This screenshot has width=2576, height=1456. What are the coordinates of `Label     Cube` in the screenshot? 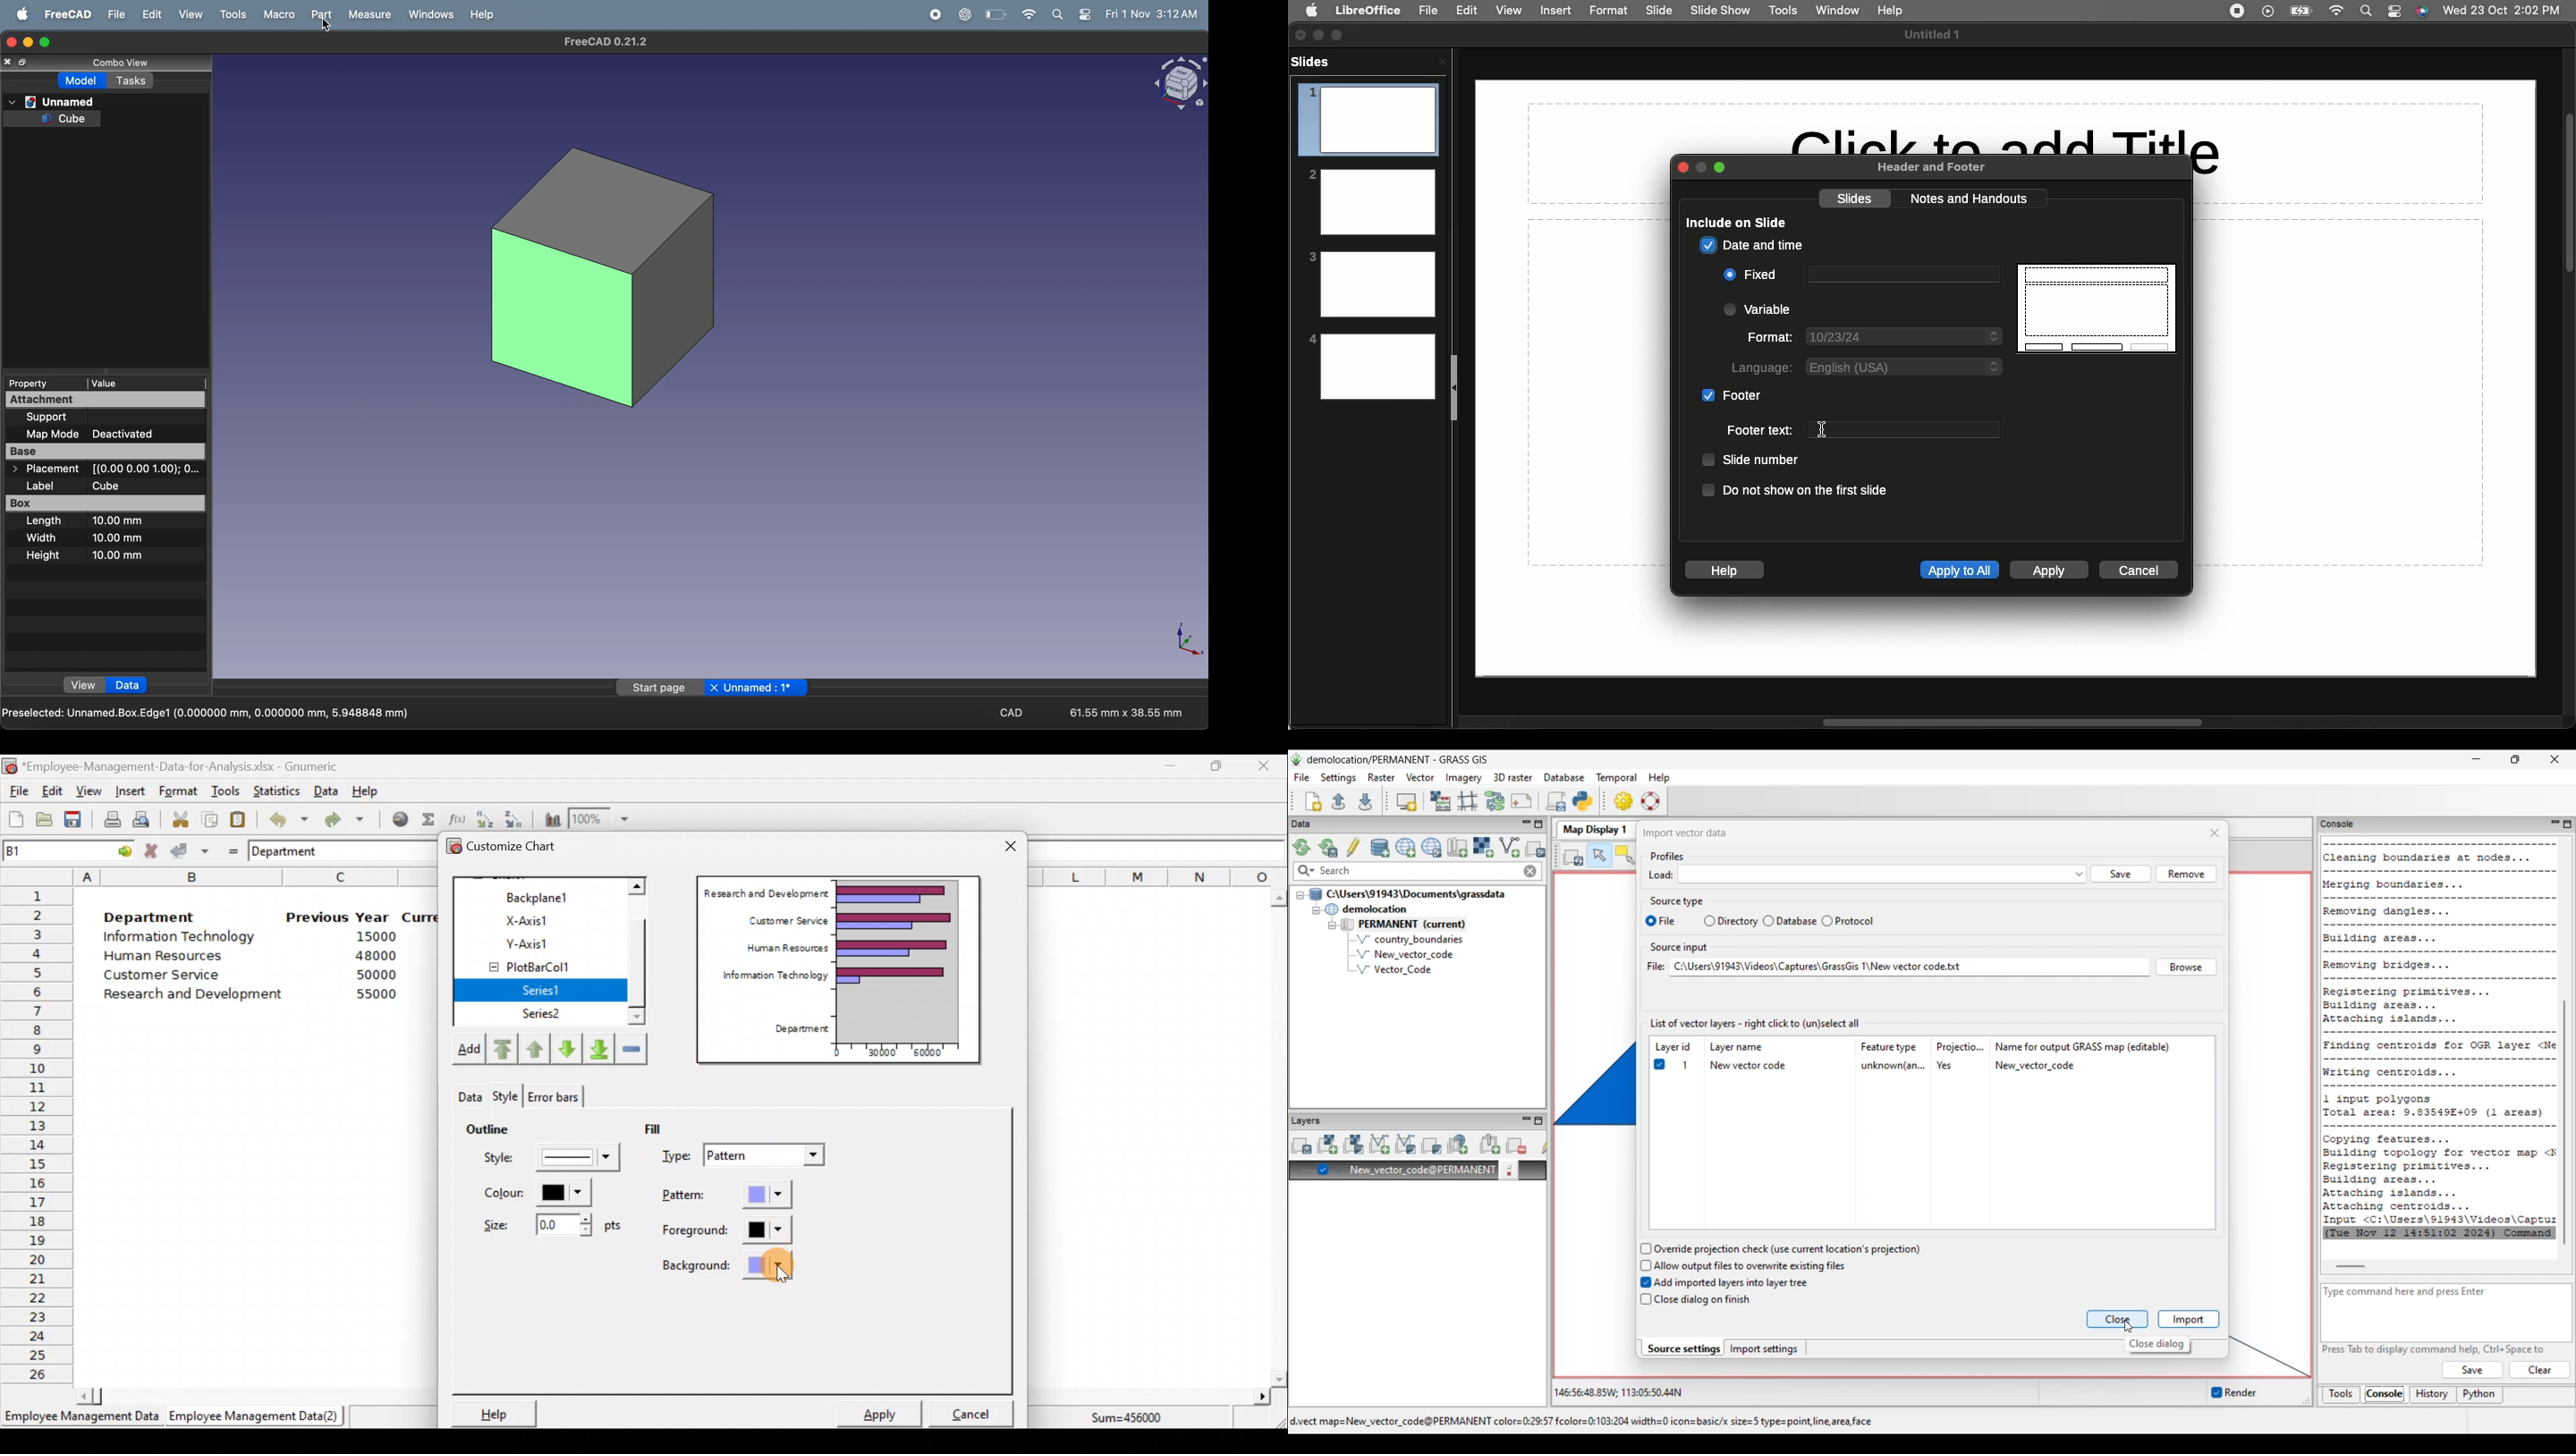 It's located at (86, 485).